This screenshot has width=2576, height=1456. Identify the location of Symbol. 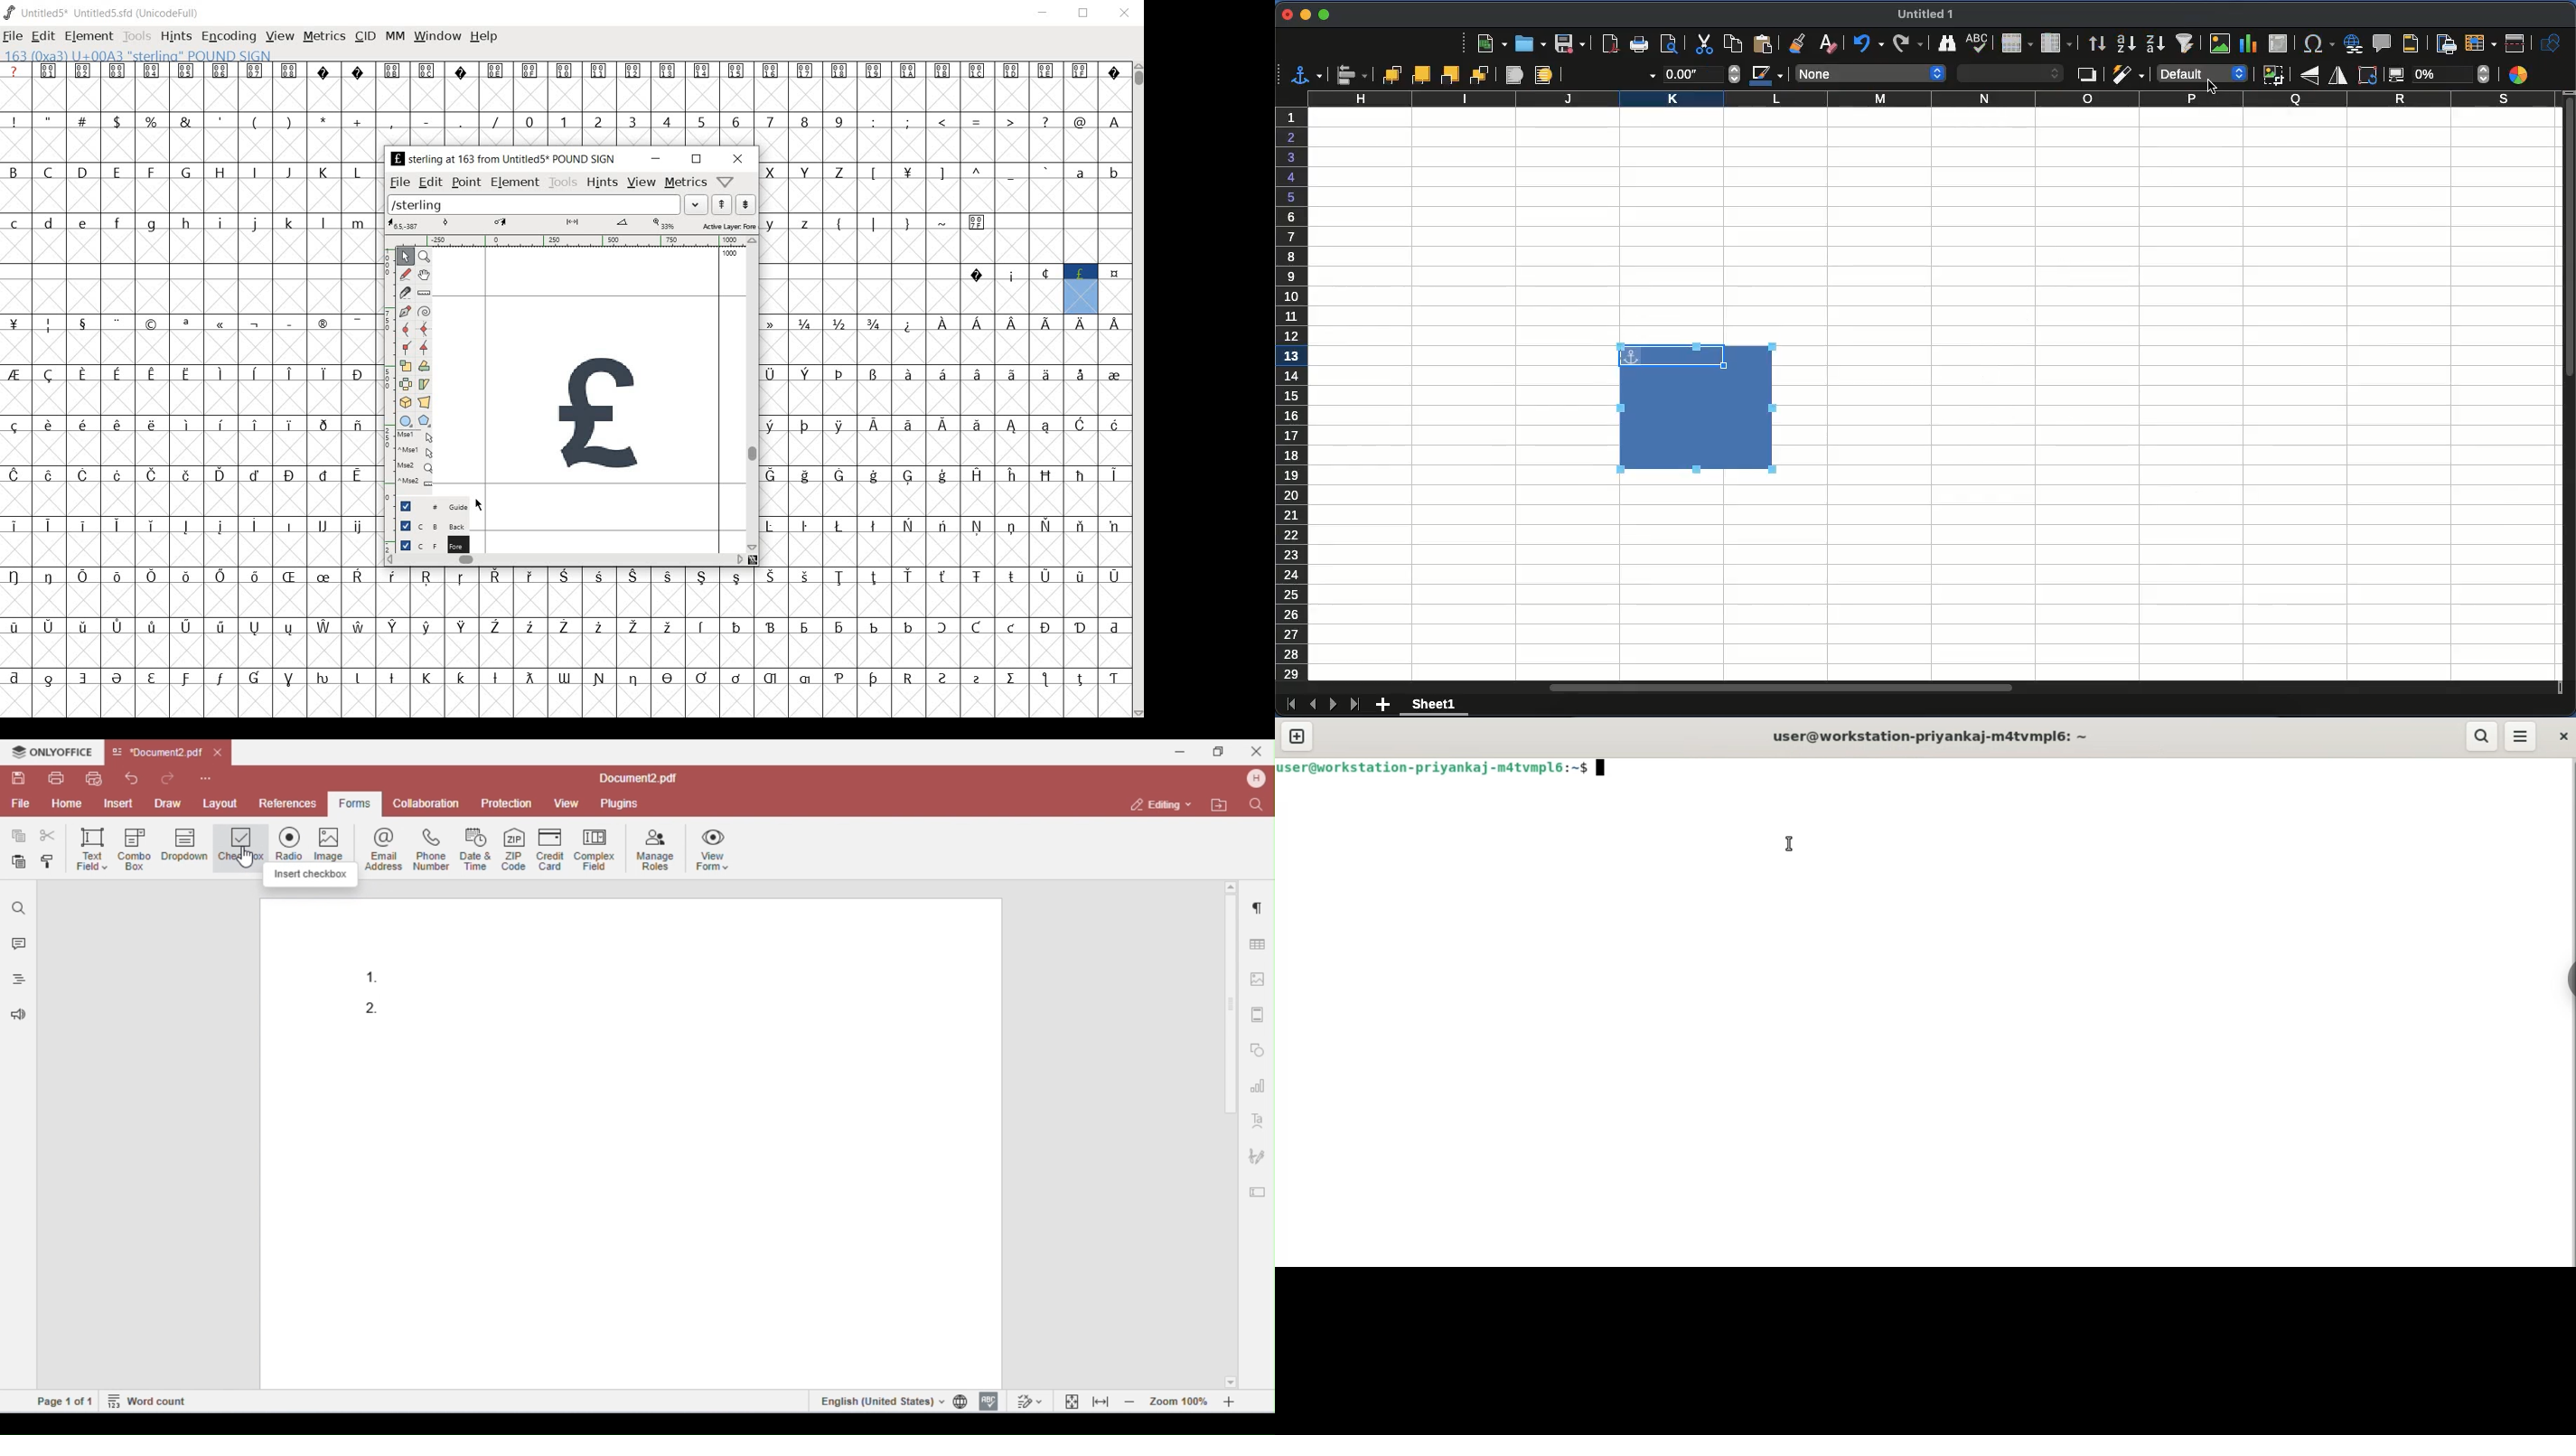
(391, 677).